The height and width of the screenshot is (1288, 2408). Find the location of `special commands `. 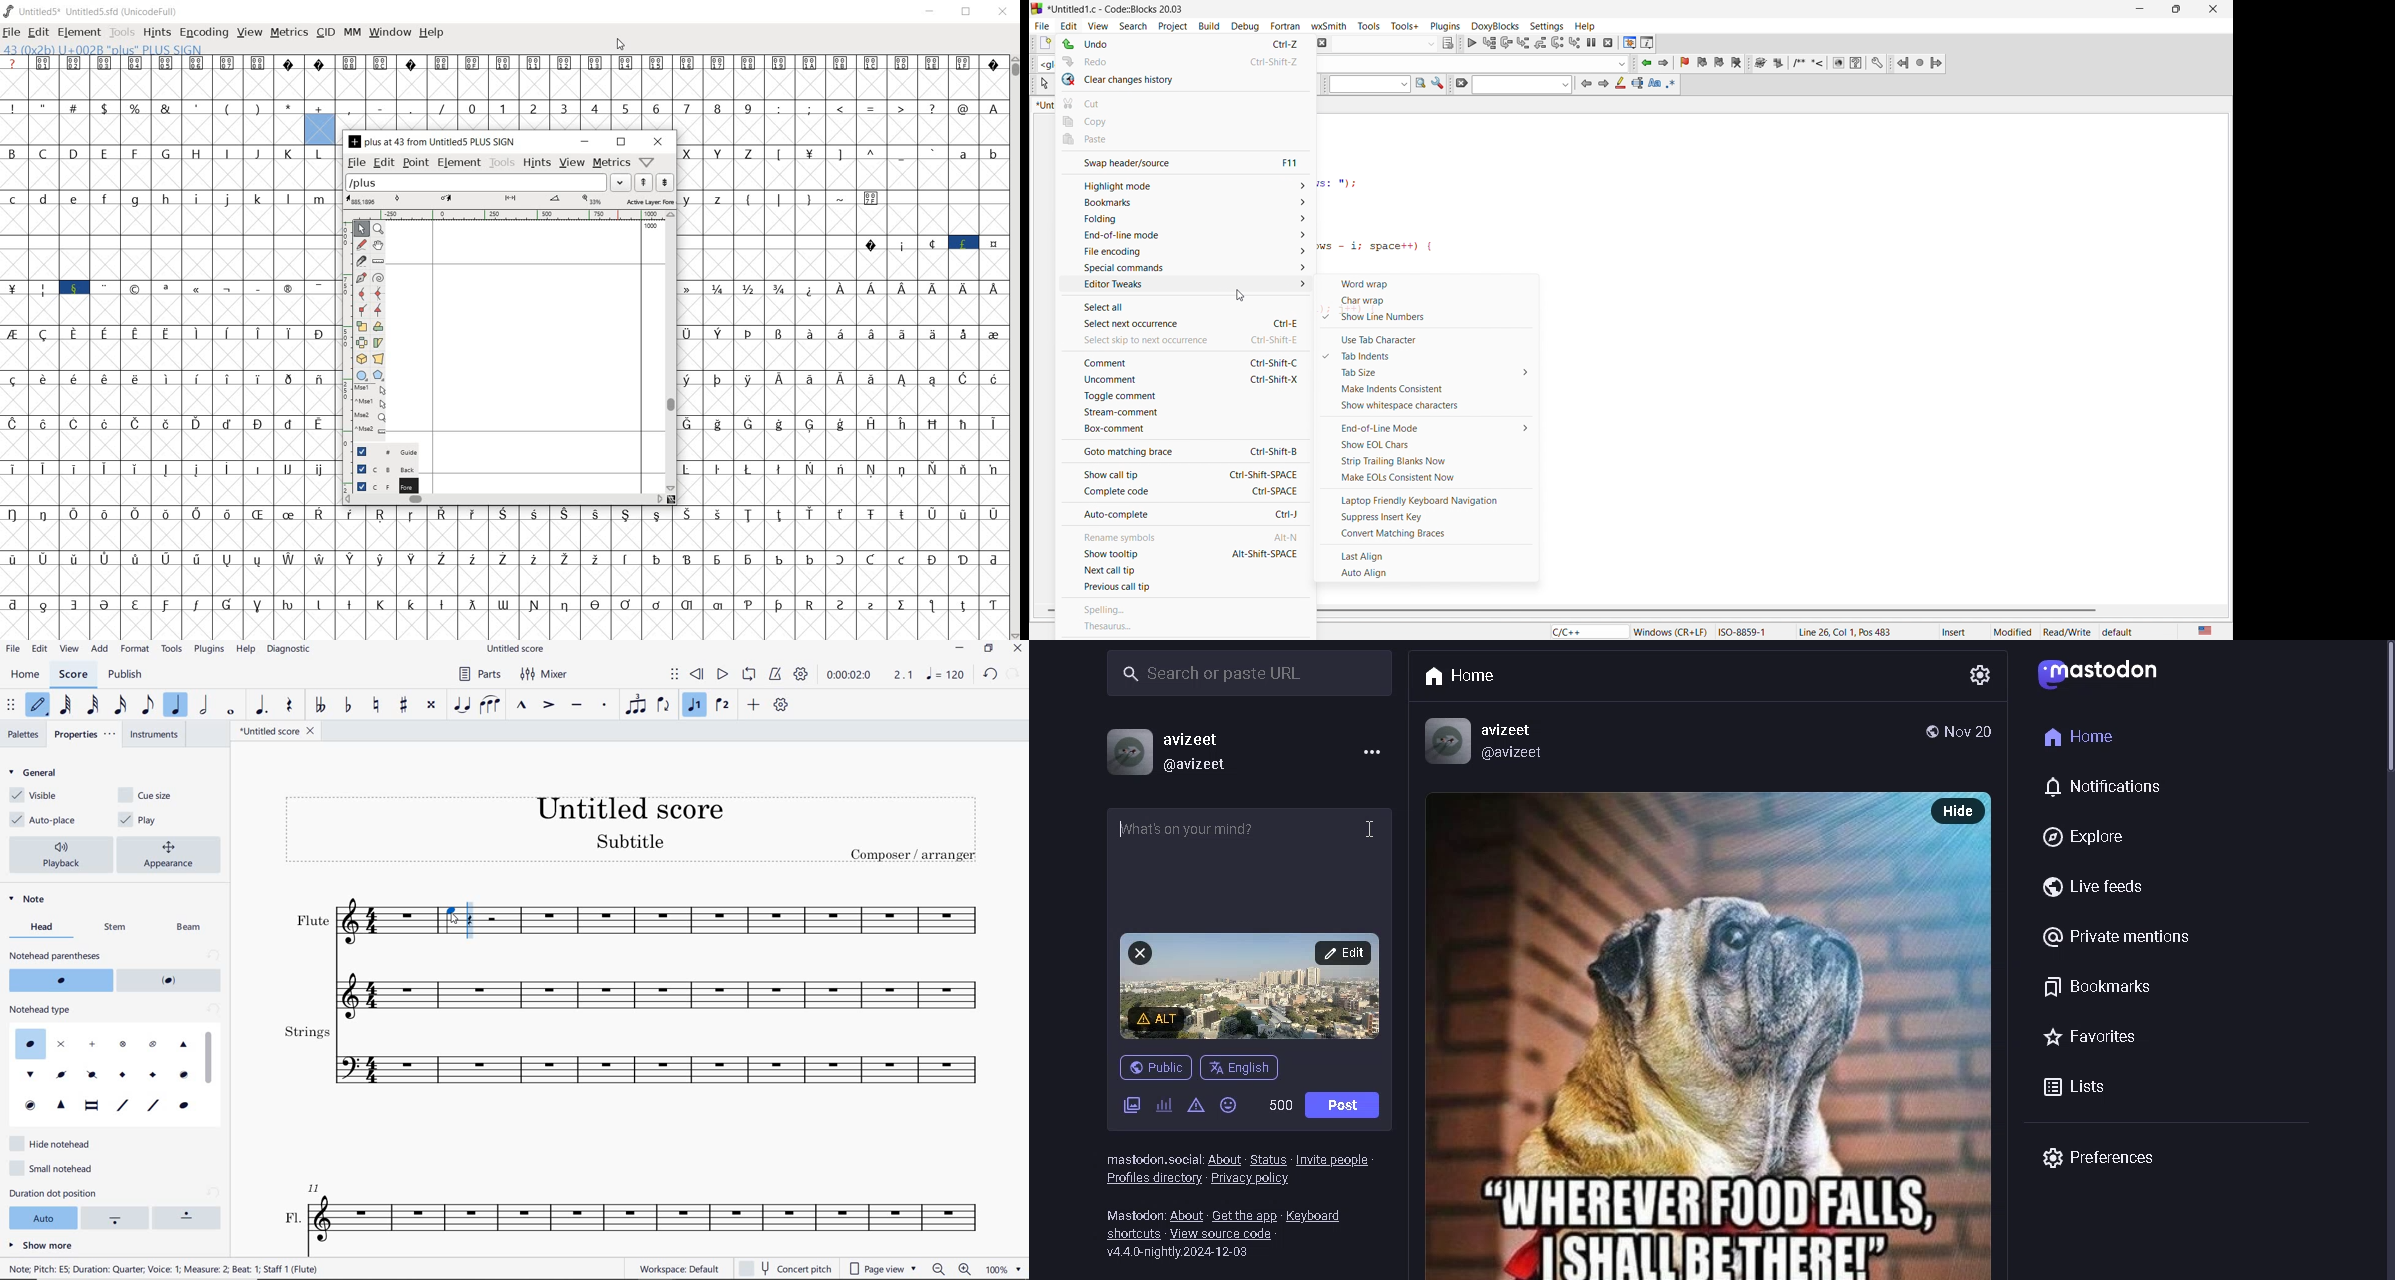

special commands  is located at coordinates (1181, 269).